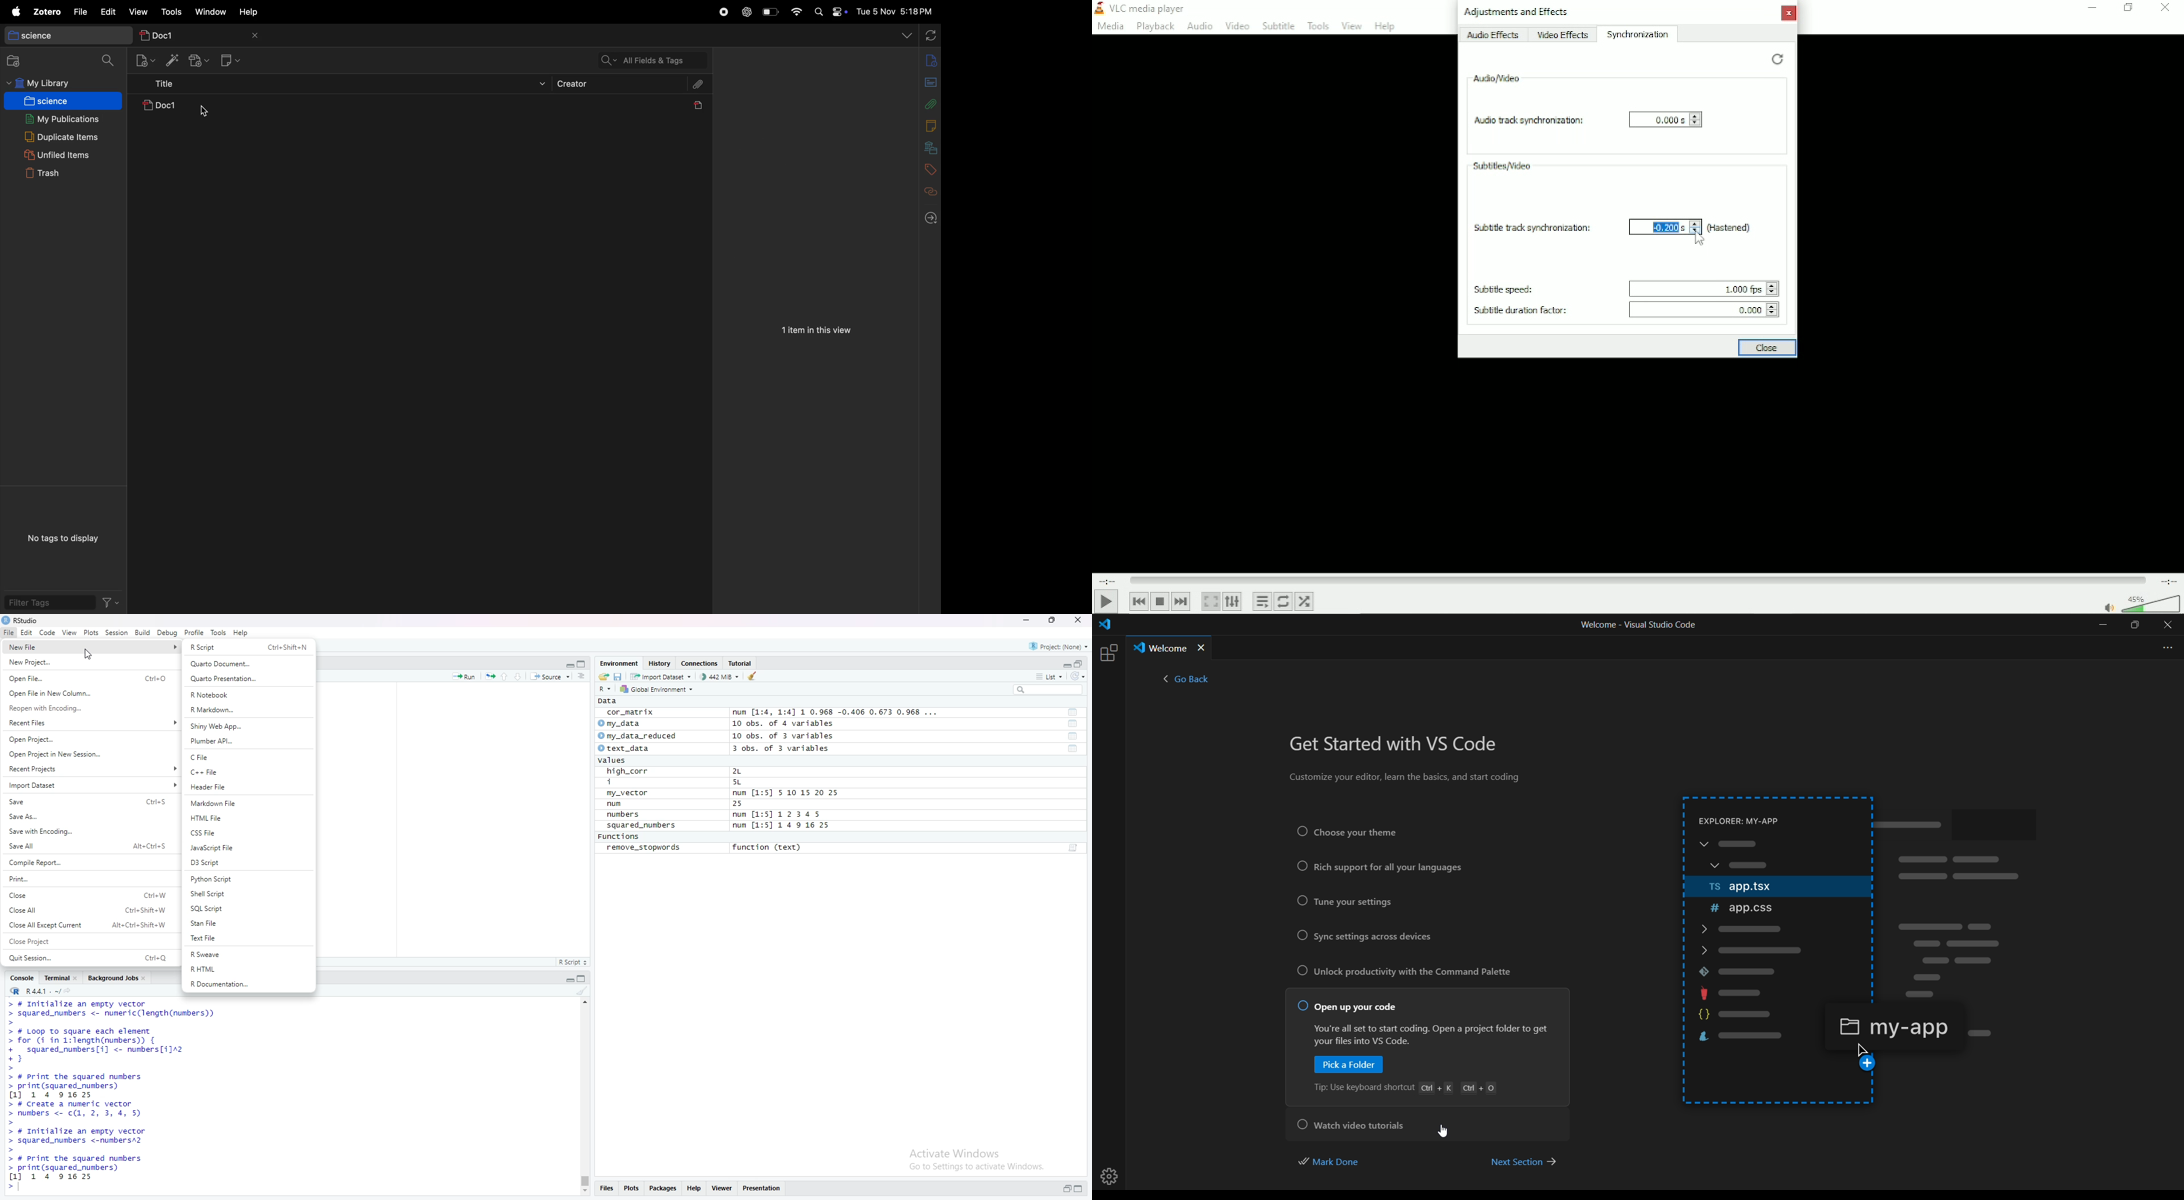 The width and height of the screenshot is (2184, 1204). I want to click on 3 obs. of 3 variables, so click(791, 749).